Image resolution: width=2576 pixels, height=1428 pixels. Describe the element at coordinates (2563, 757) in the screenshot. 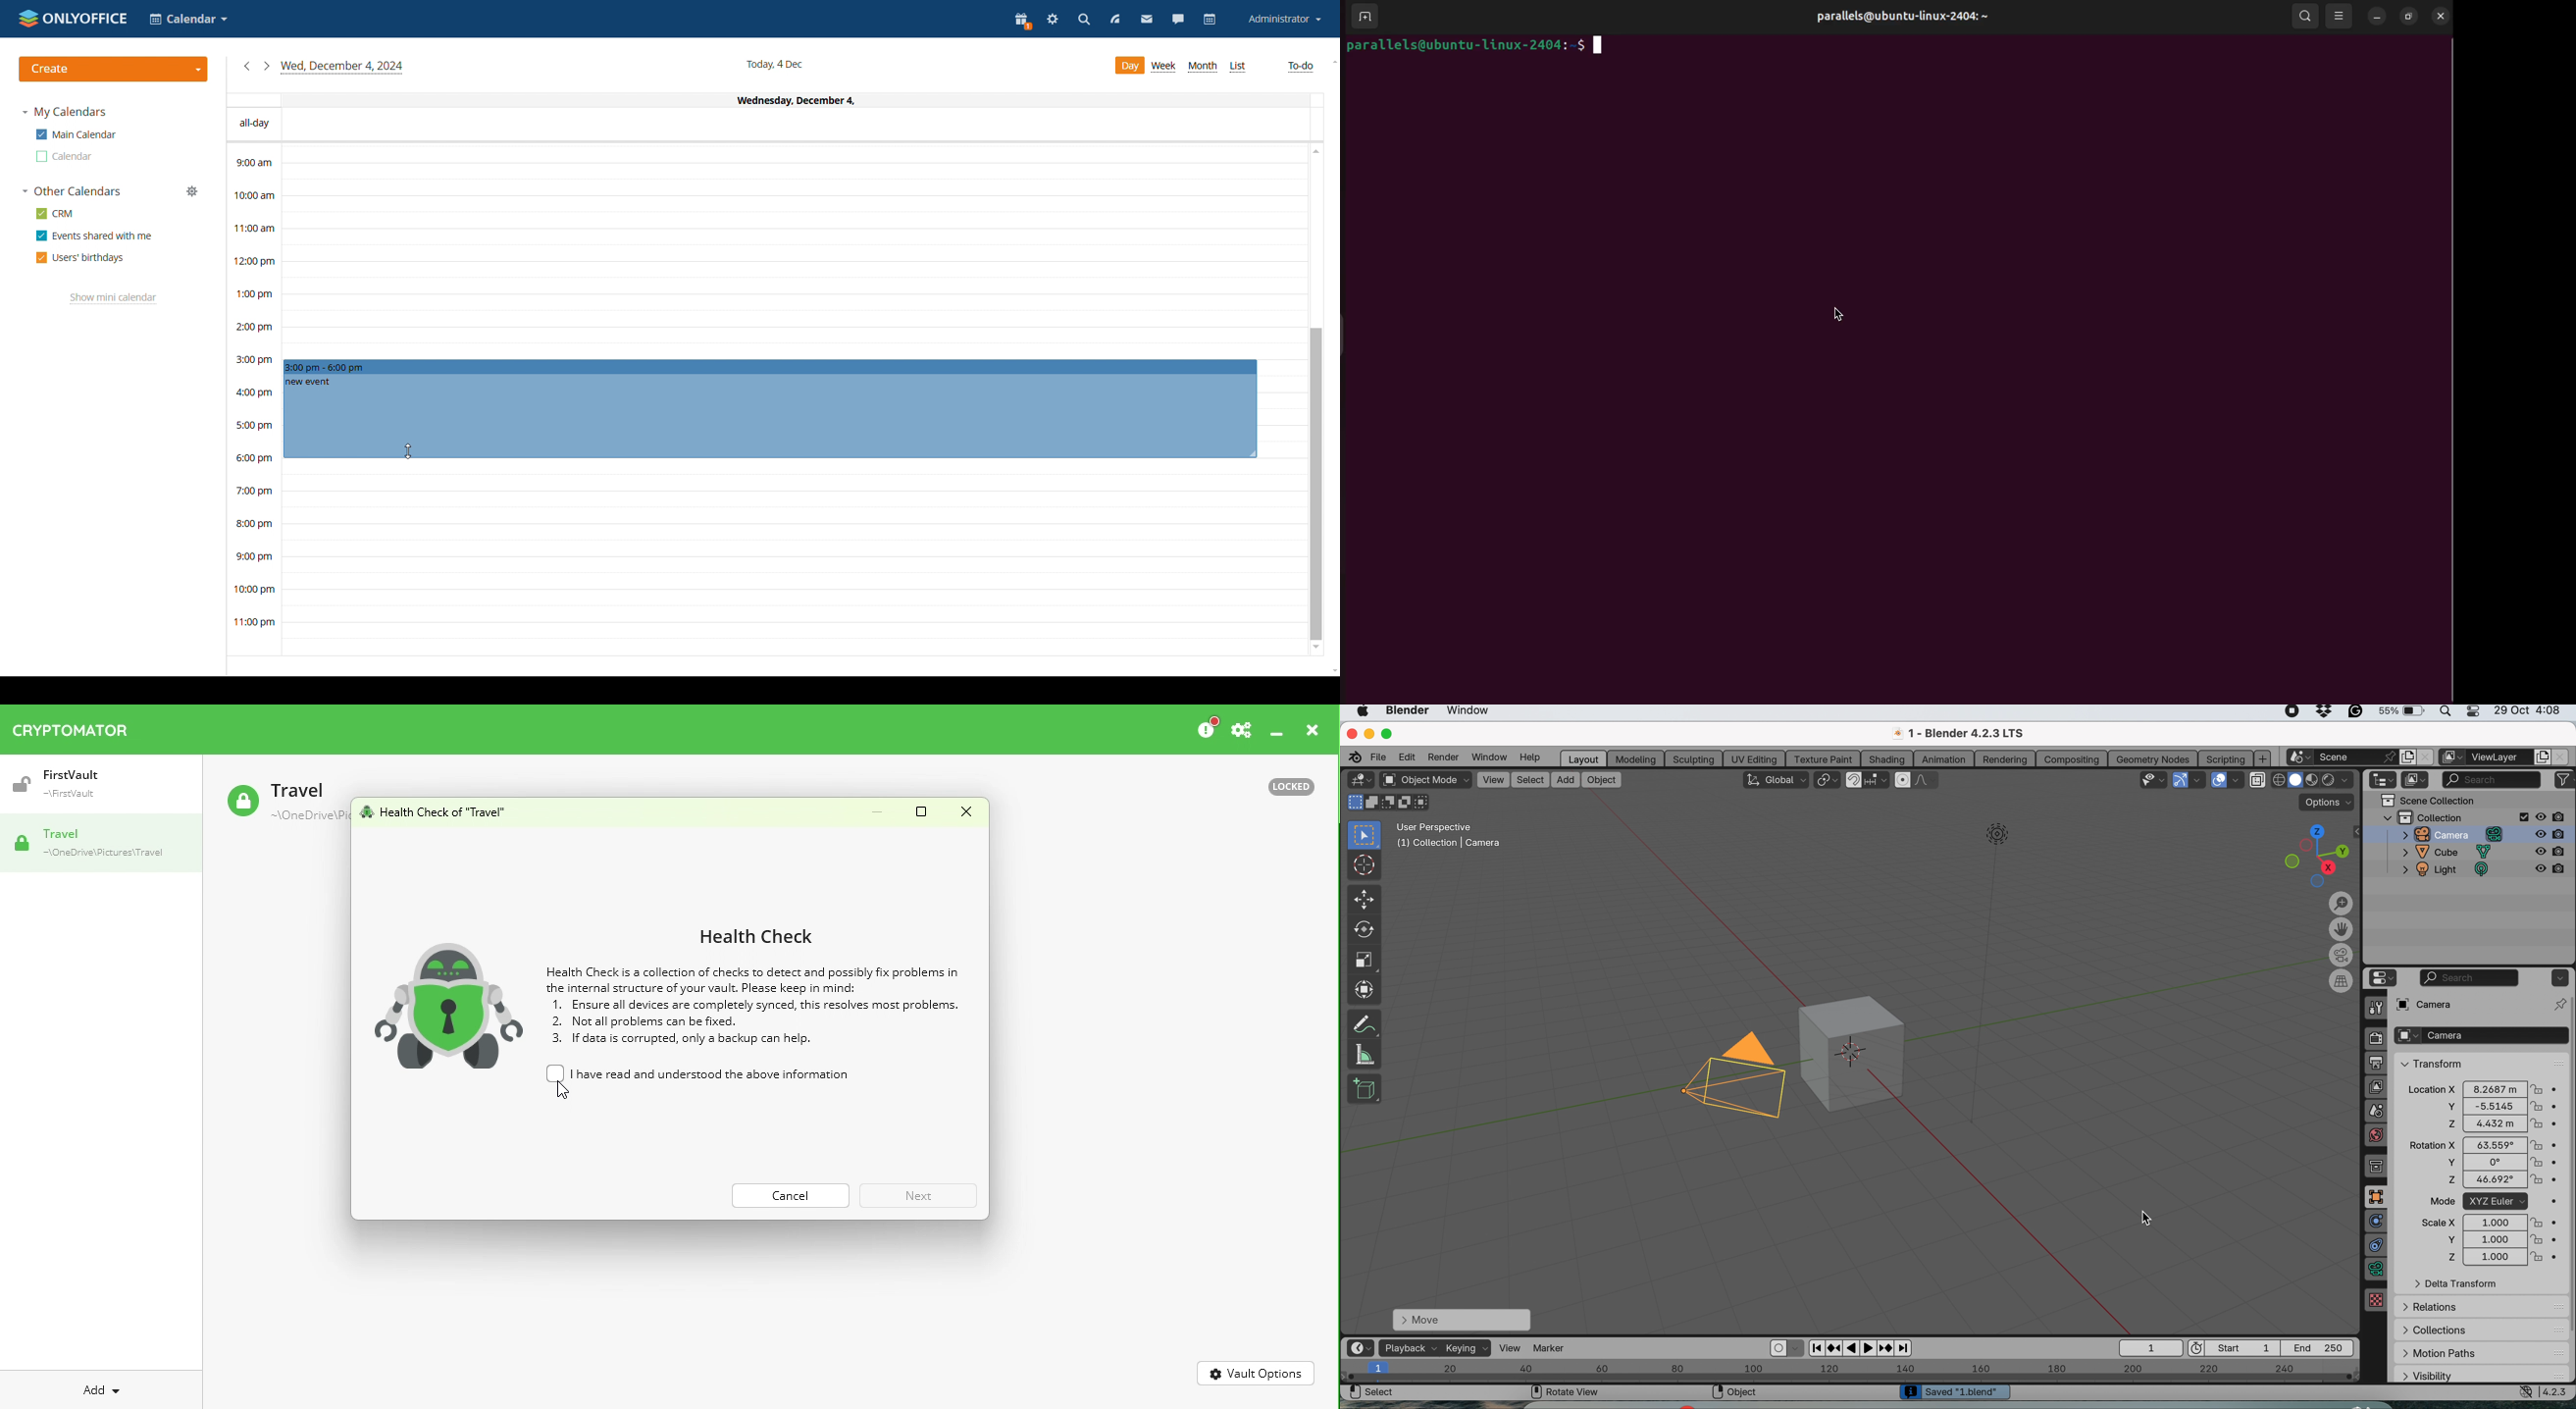

I see `close` at that location.